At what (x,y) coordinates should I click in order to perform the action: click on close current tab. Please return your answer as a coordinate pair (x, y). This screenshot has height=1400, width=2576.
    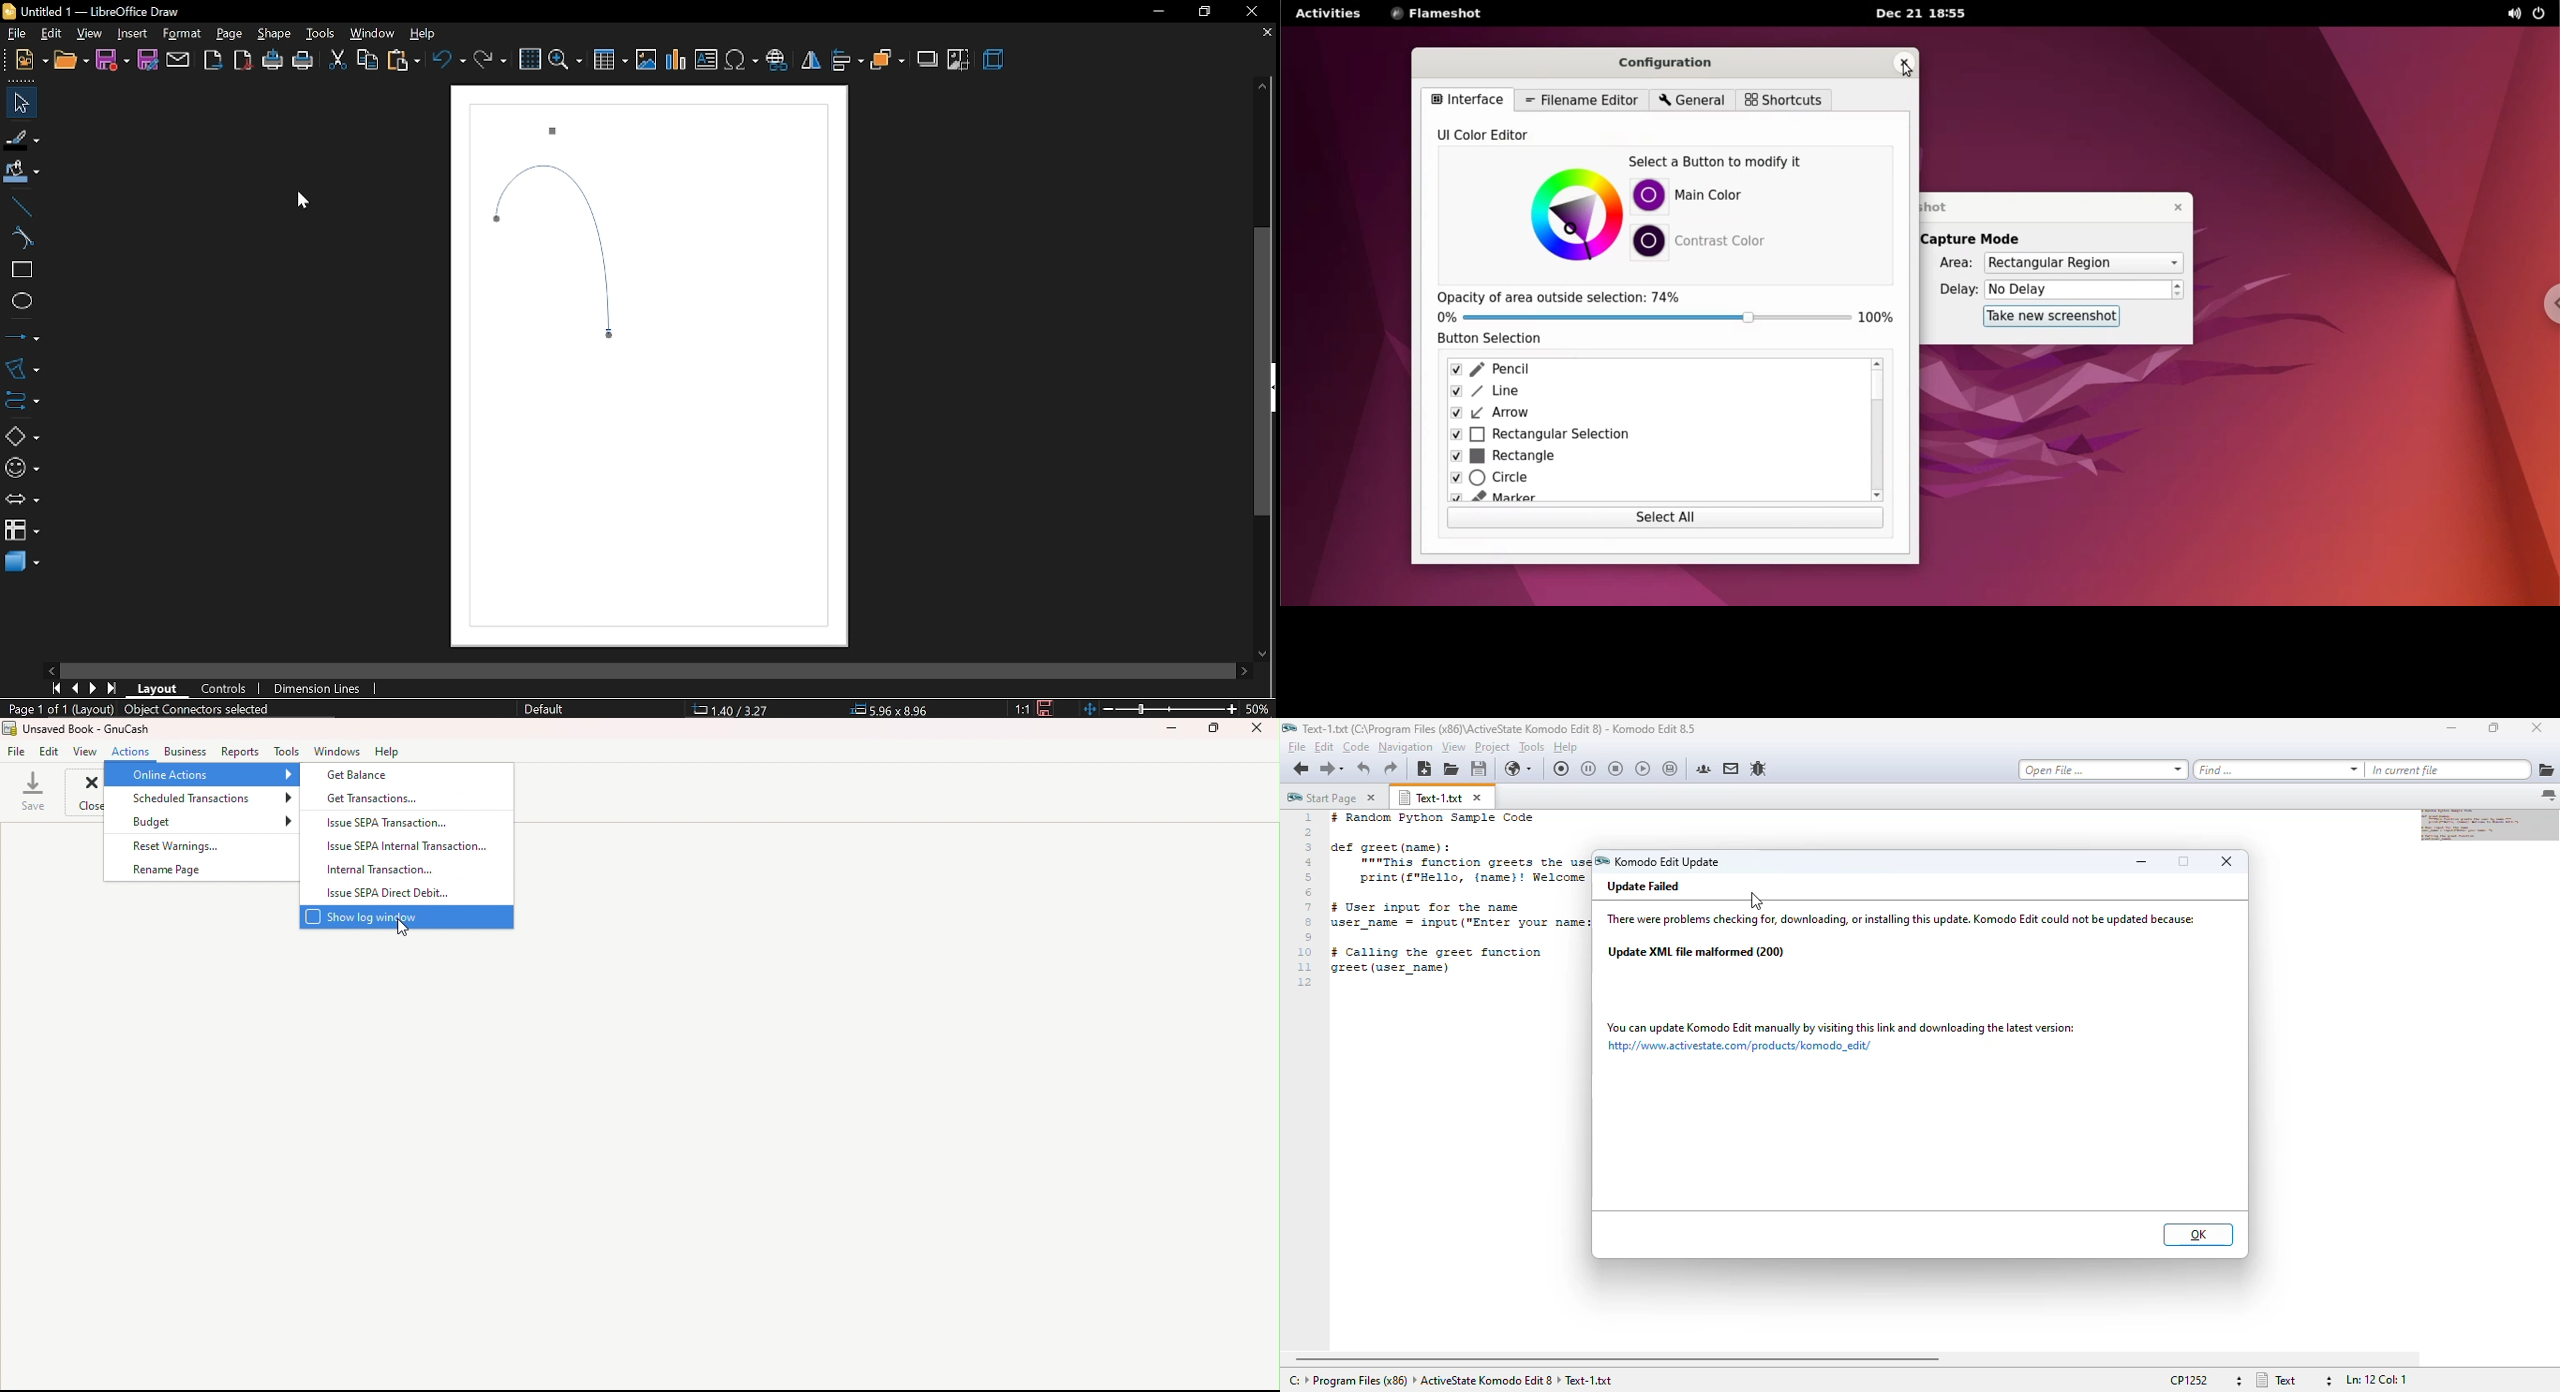
    Looking at the image, I should click on (1266, 37).